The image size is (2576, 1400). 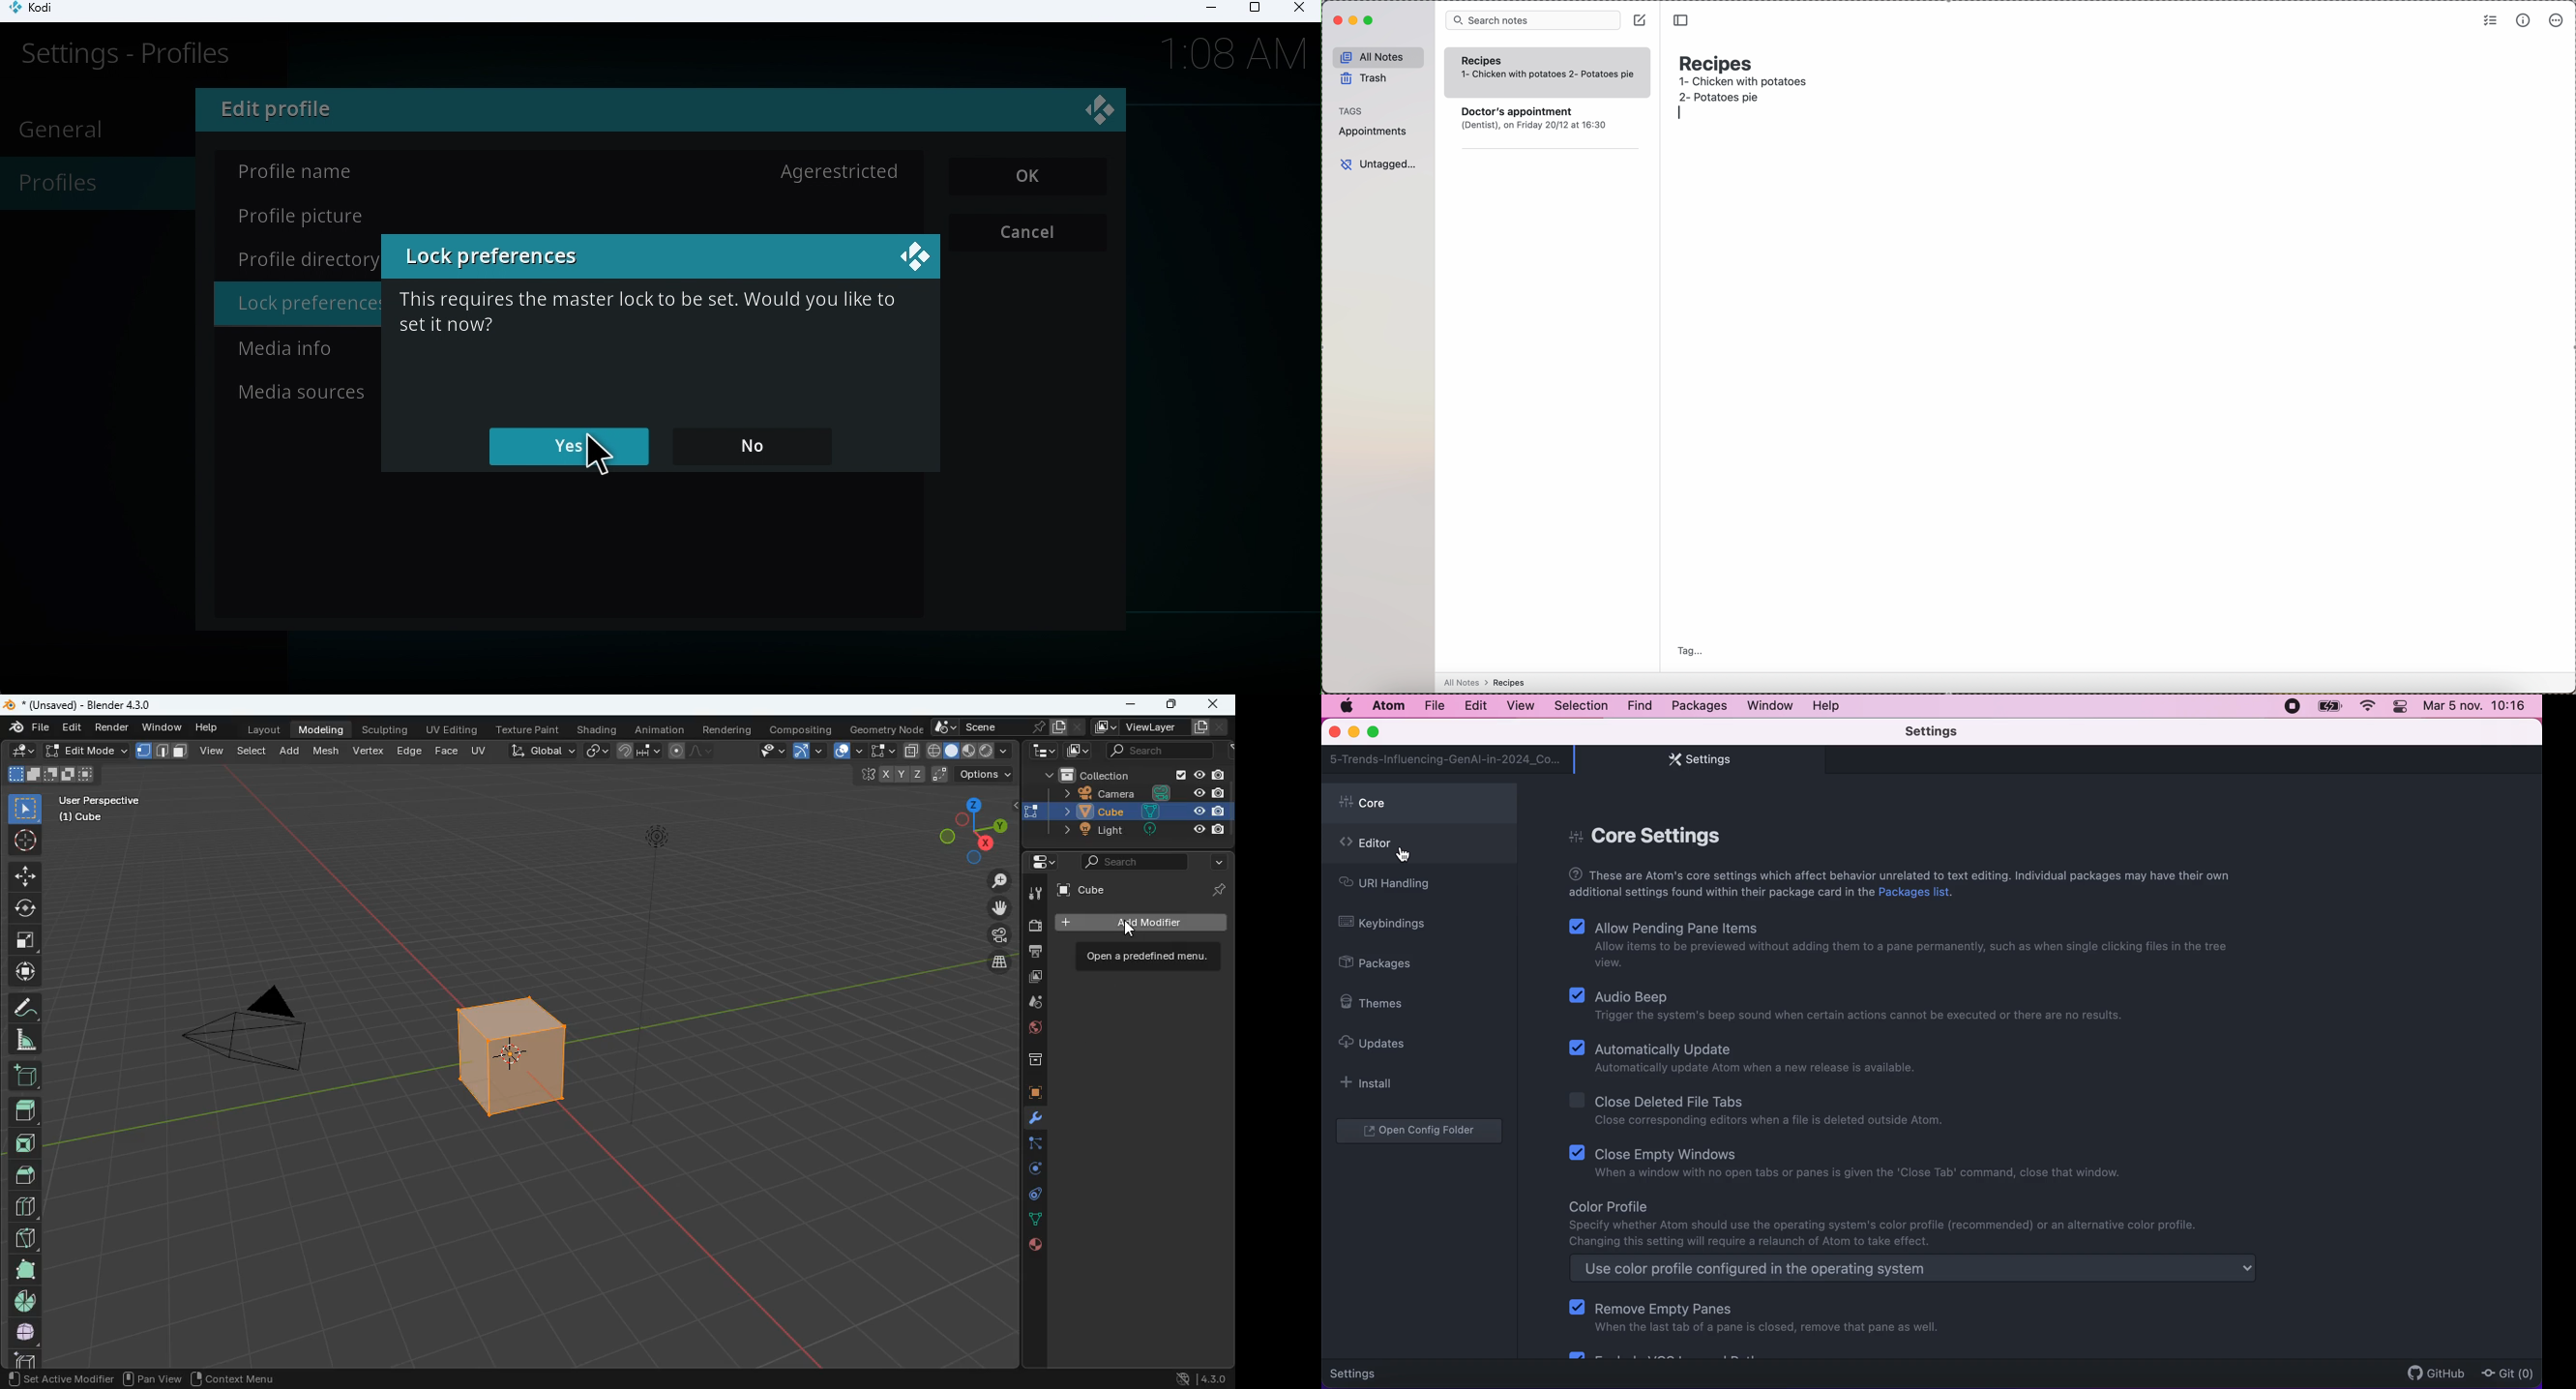 What do you see at coordinates (1422, 804) in the screenshot?
I see `core` at bounding box center [1422, 804].